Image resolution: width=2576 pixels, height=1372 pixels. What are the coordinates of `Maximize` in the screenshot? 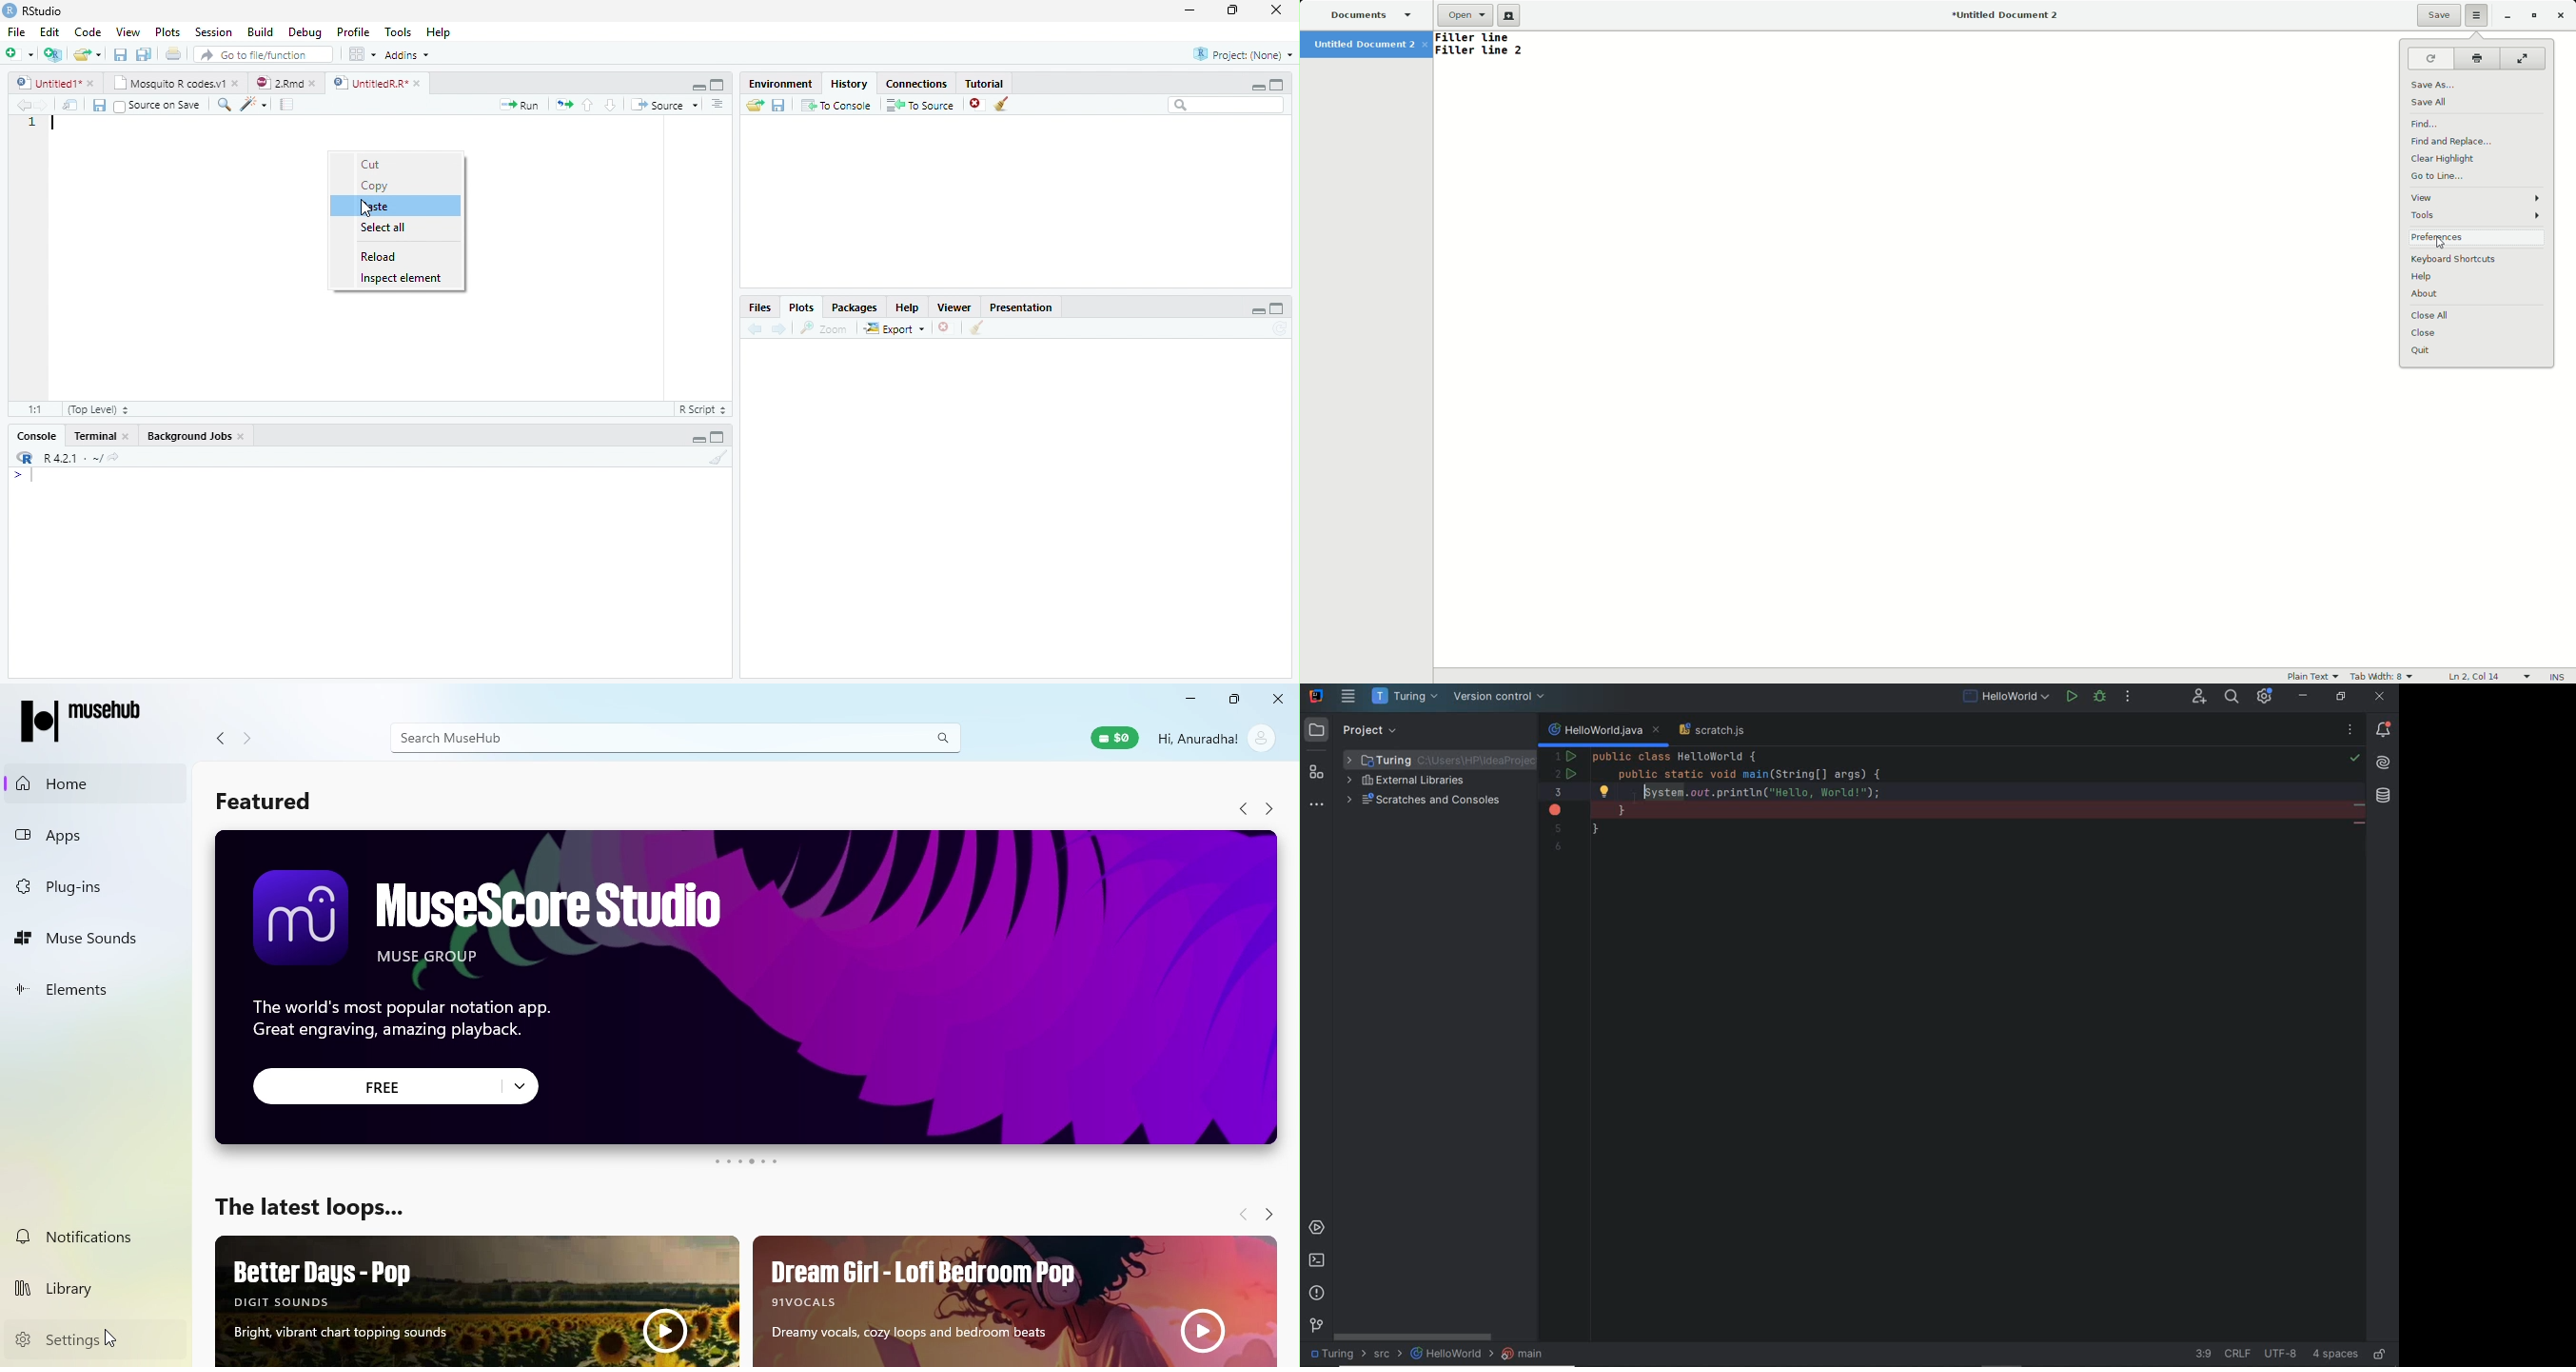 It's located at (719, 438).